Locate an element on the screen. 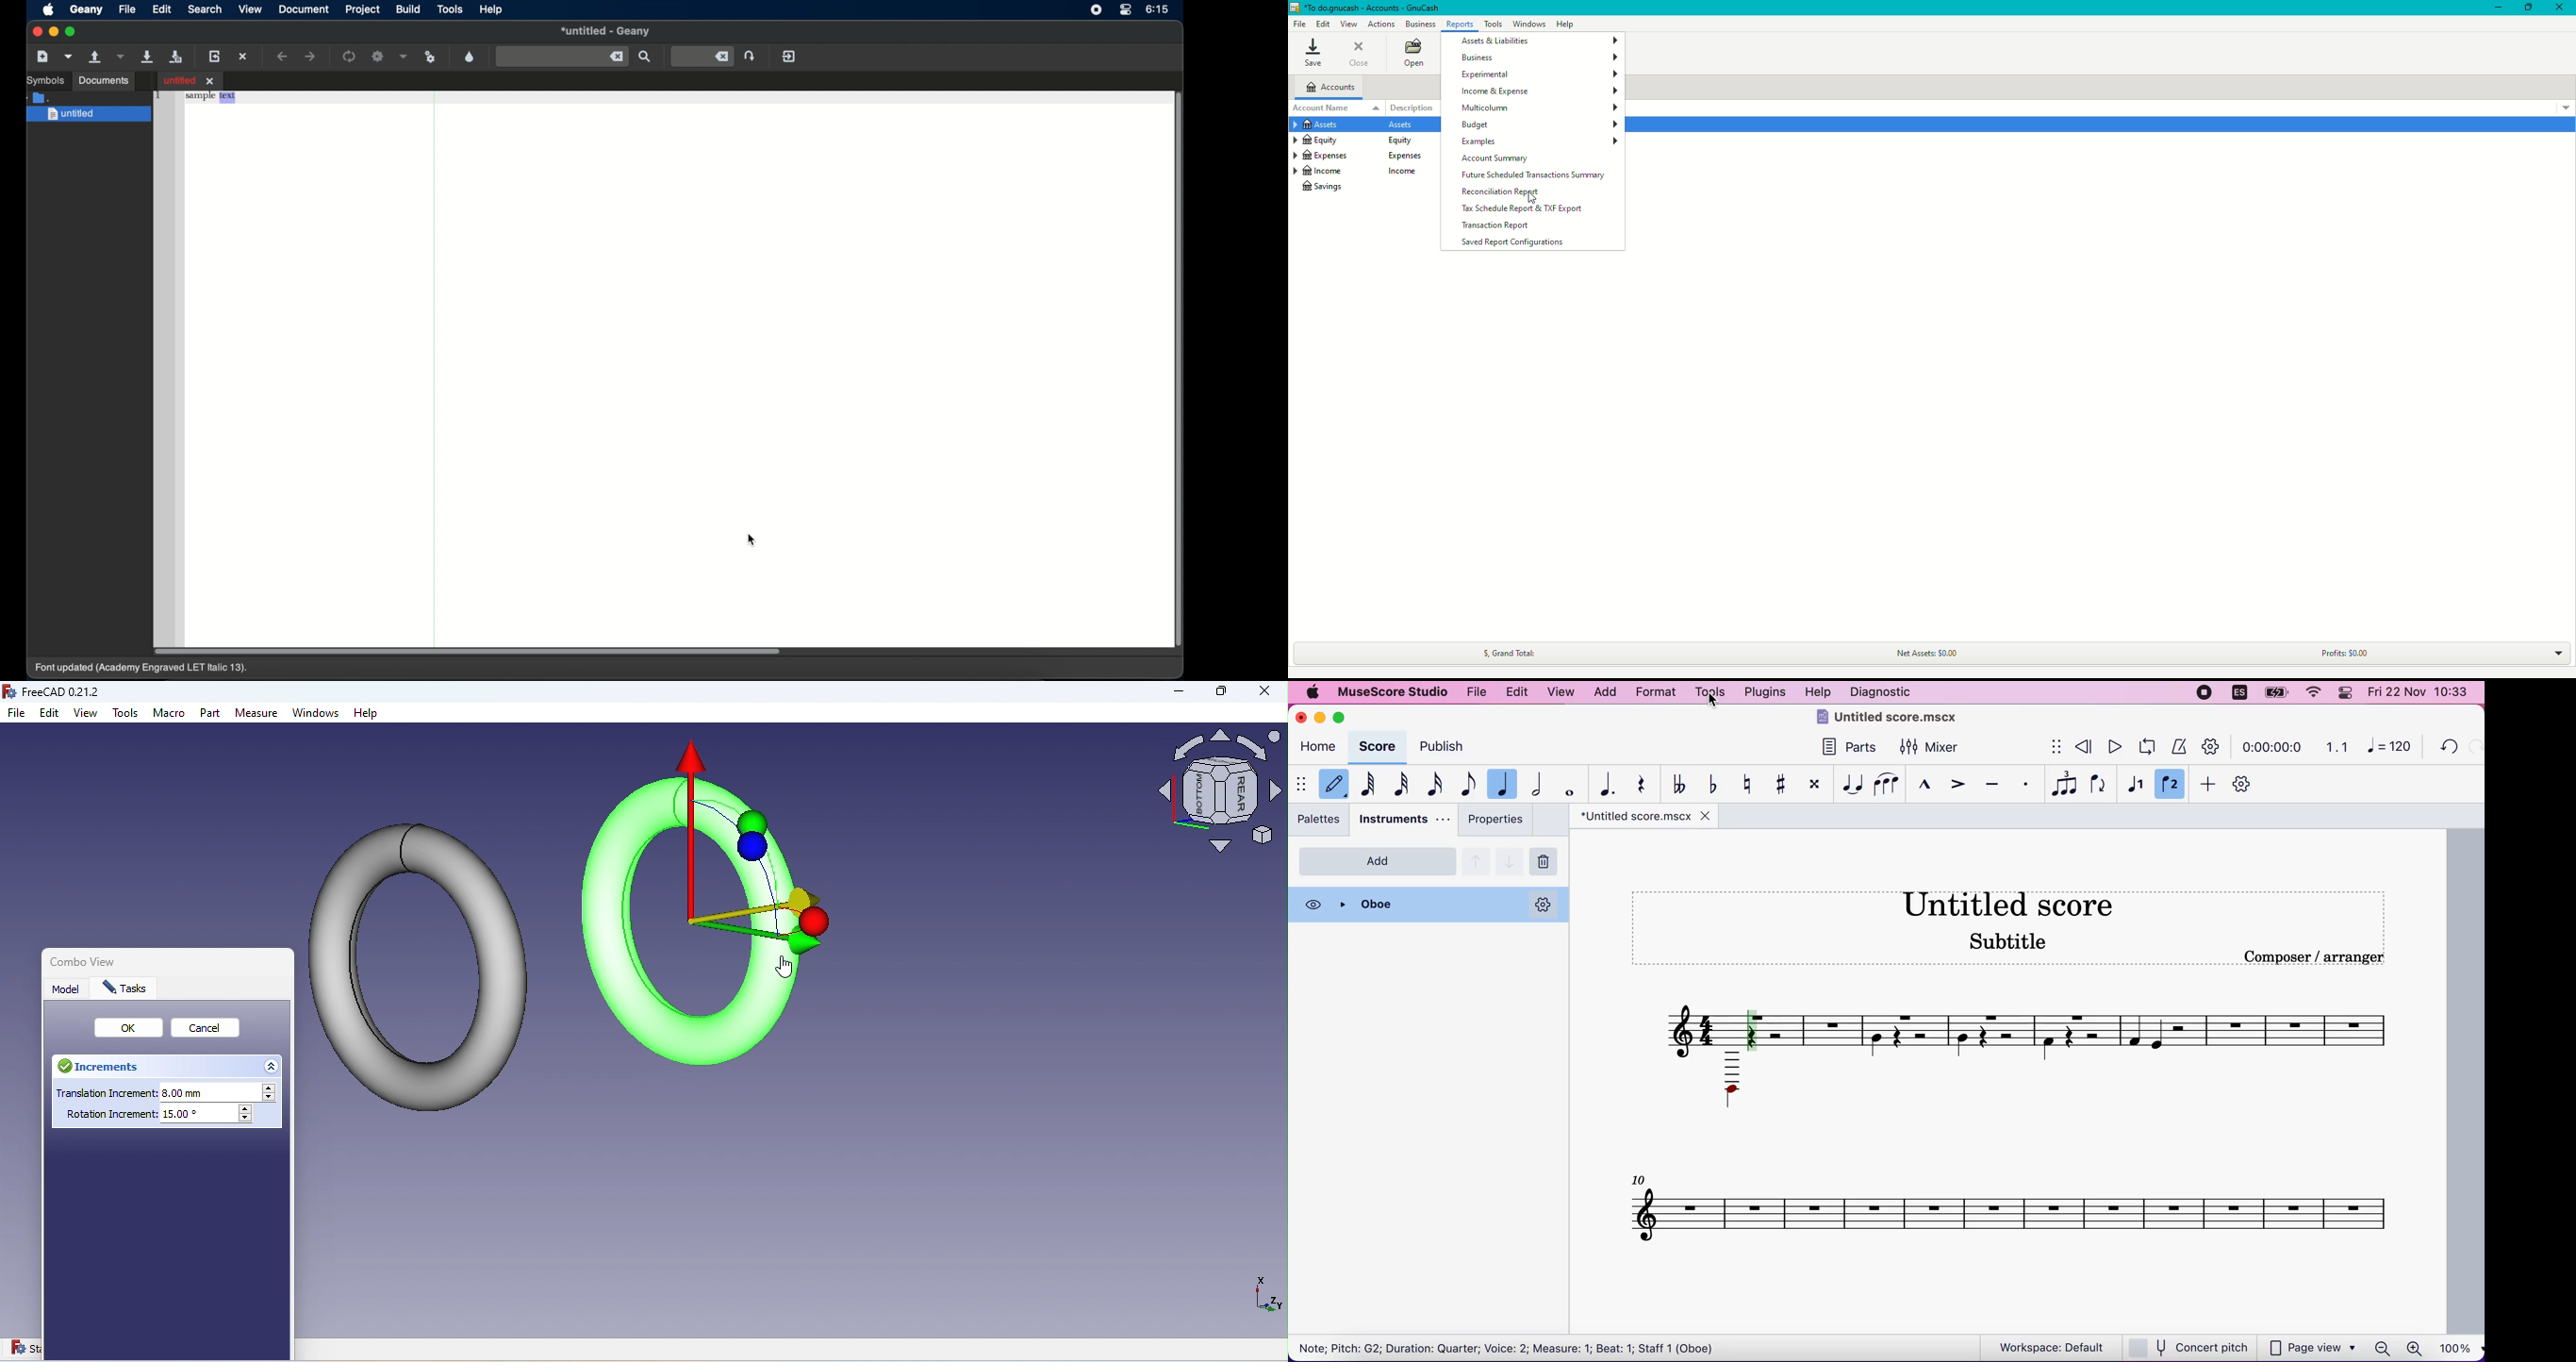  Tools is located at coordinates (126, 717).